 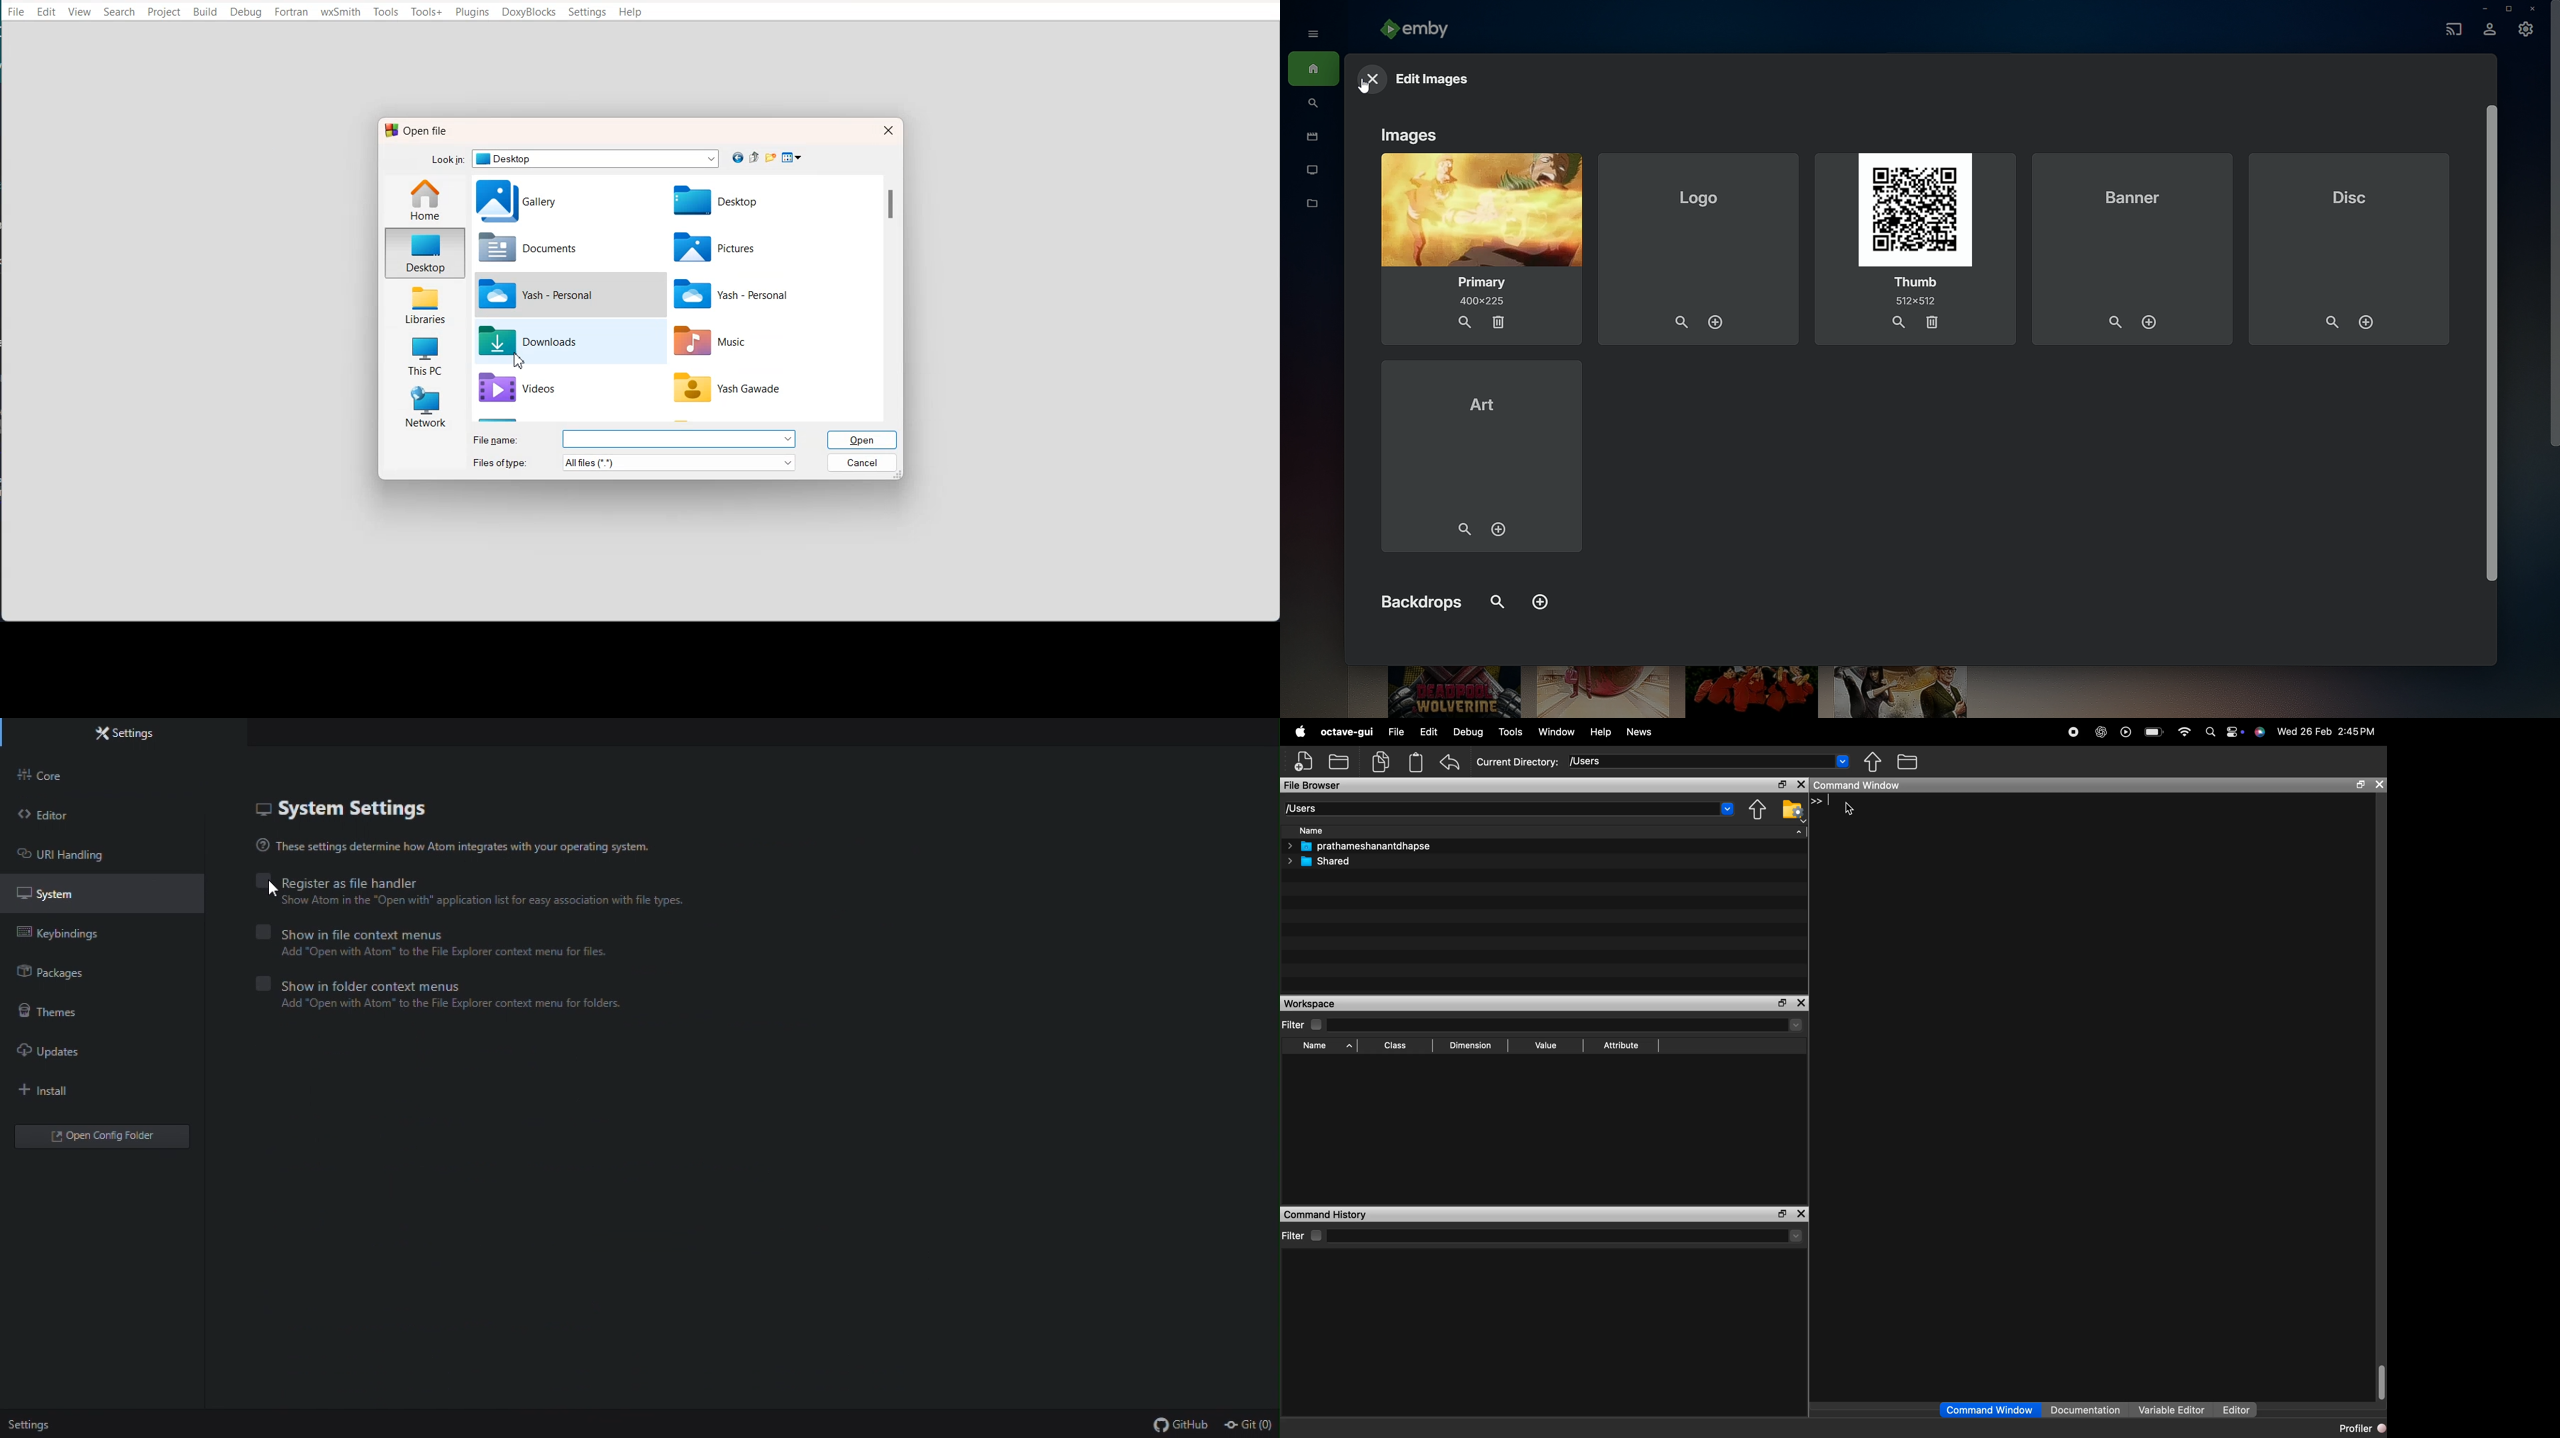 I want to click on search, so click(x=2207, y=732).